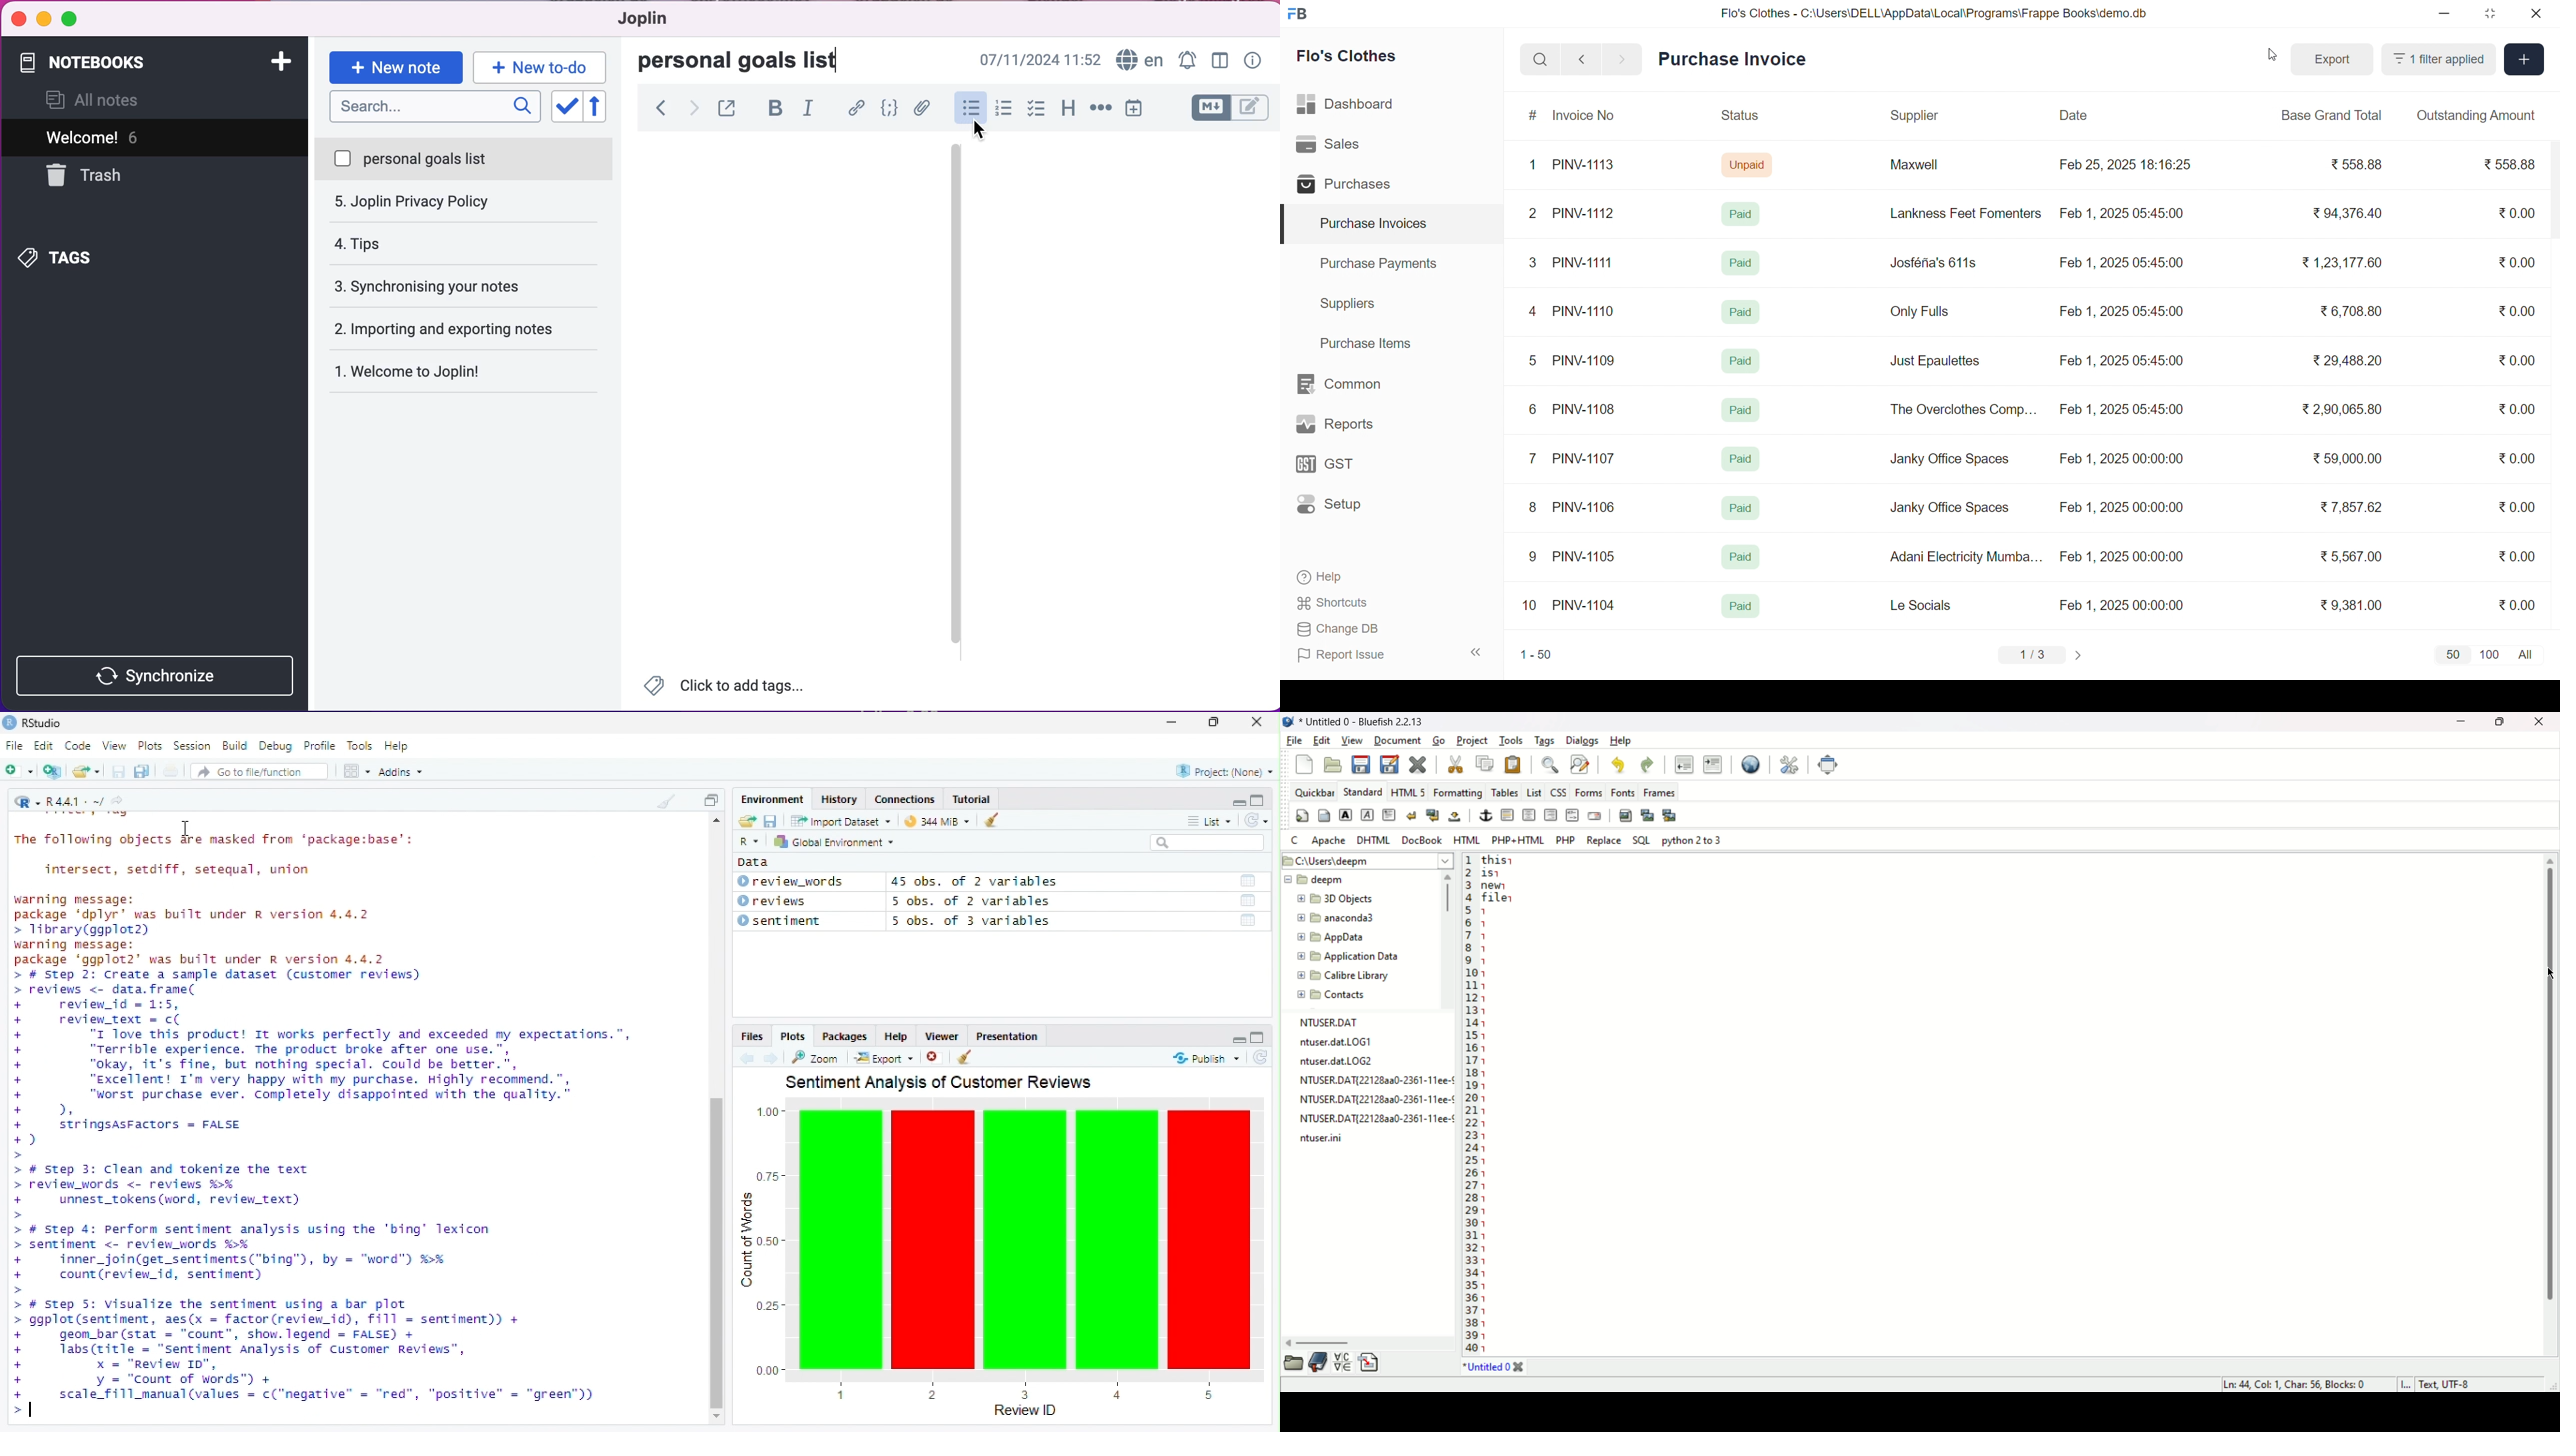  Describe the element at coordinates (435, 331) in the screenshot. I see `welcome to joplin!` at that location.